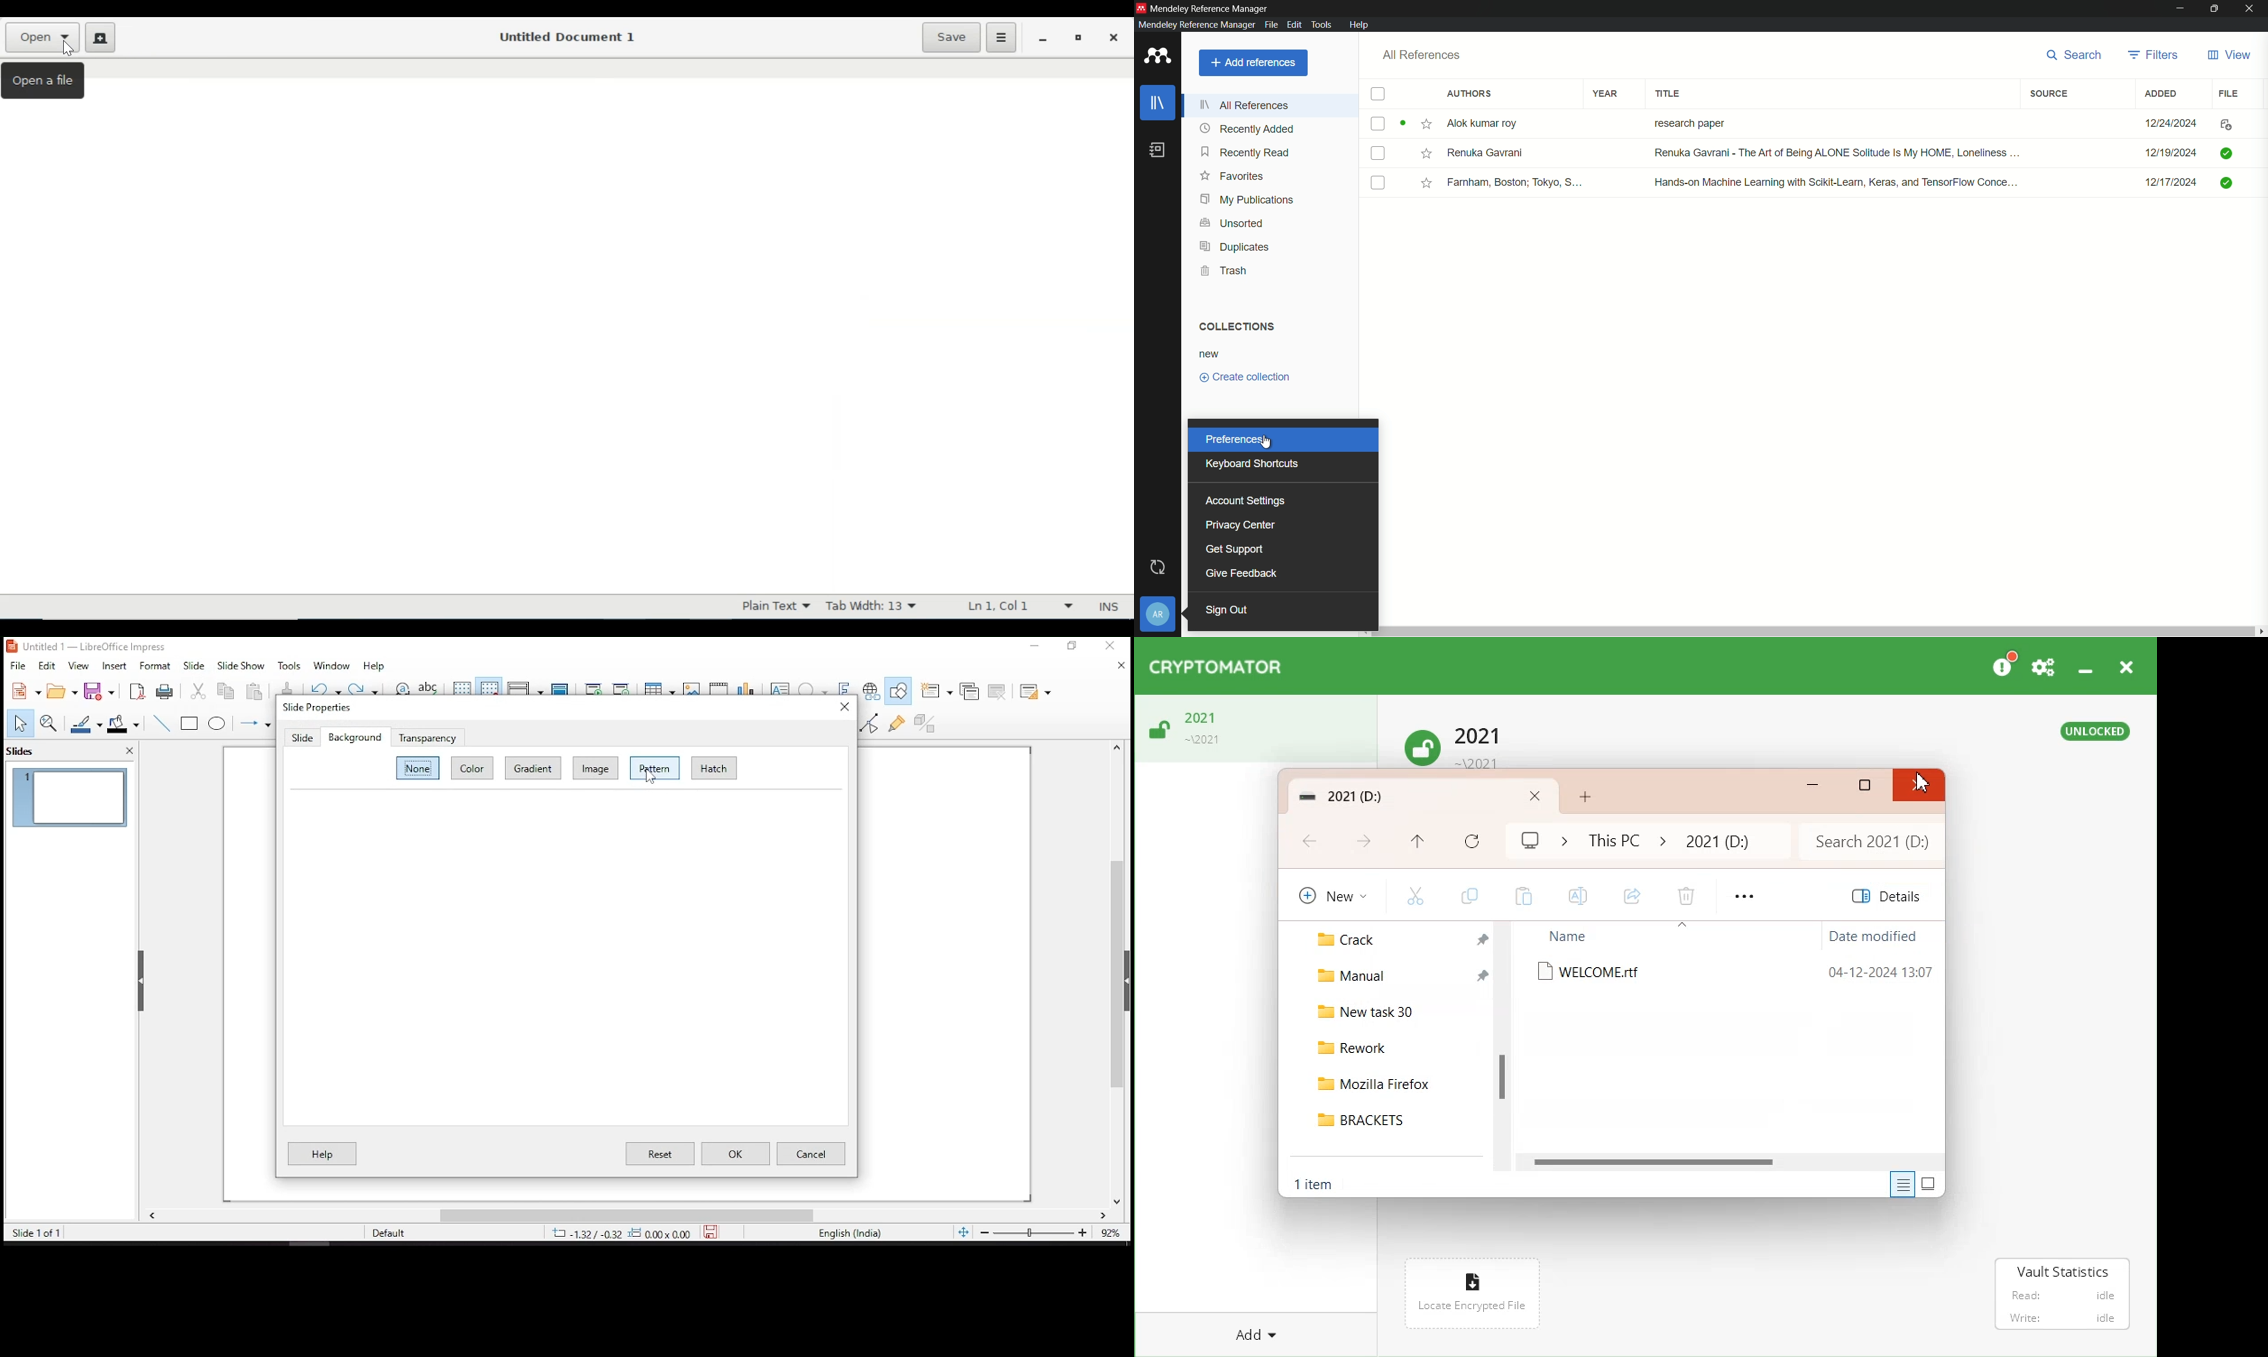 The image size is (2268, 1372). I want to click on unsorted, so click(1233, 223).